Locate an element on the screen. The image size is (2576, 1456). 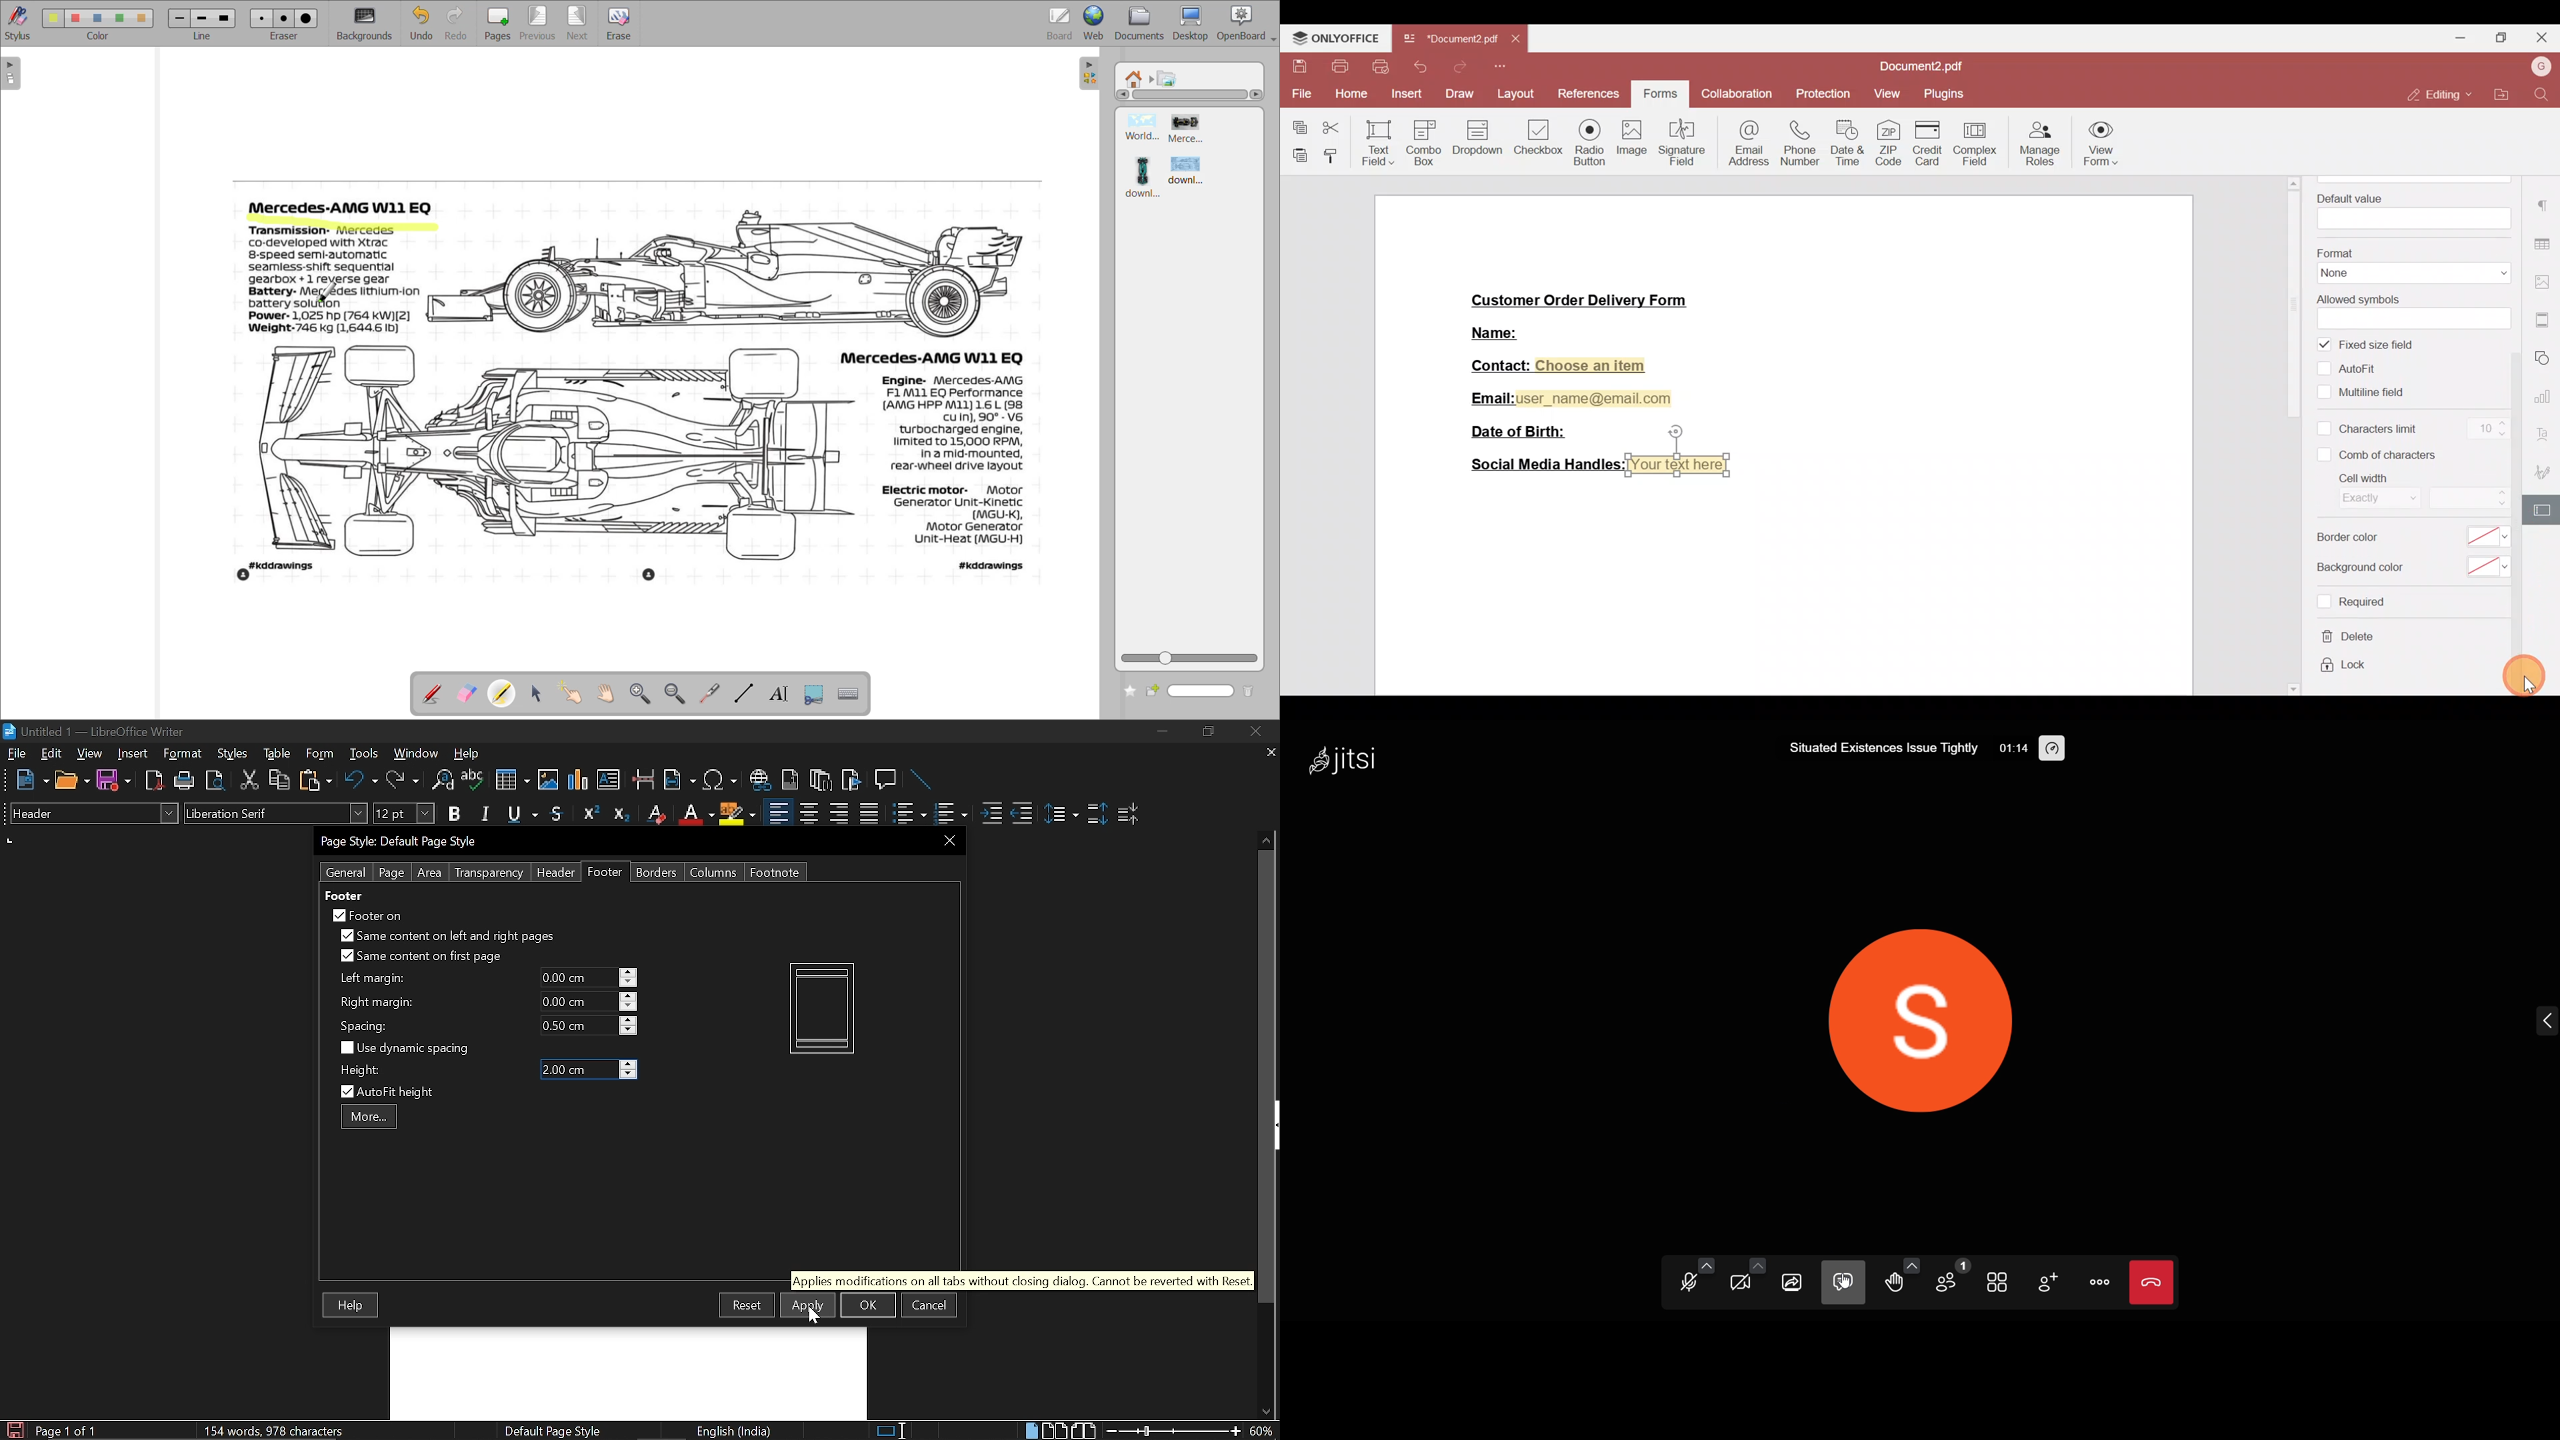
Save is located at coordinates (1295, 67).